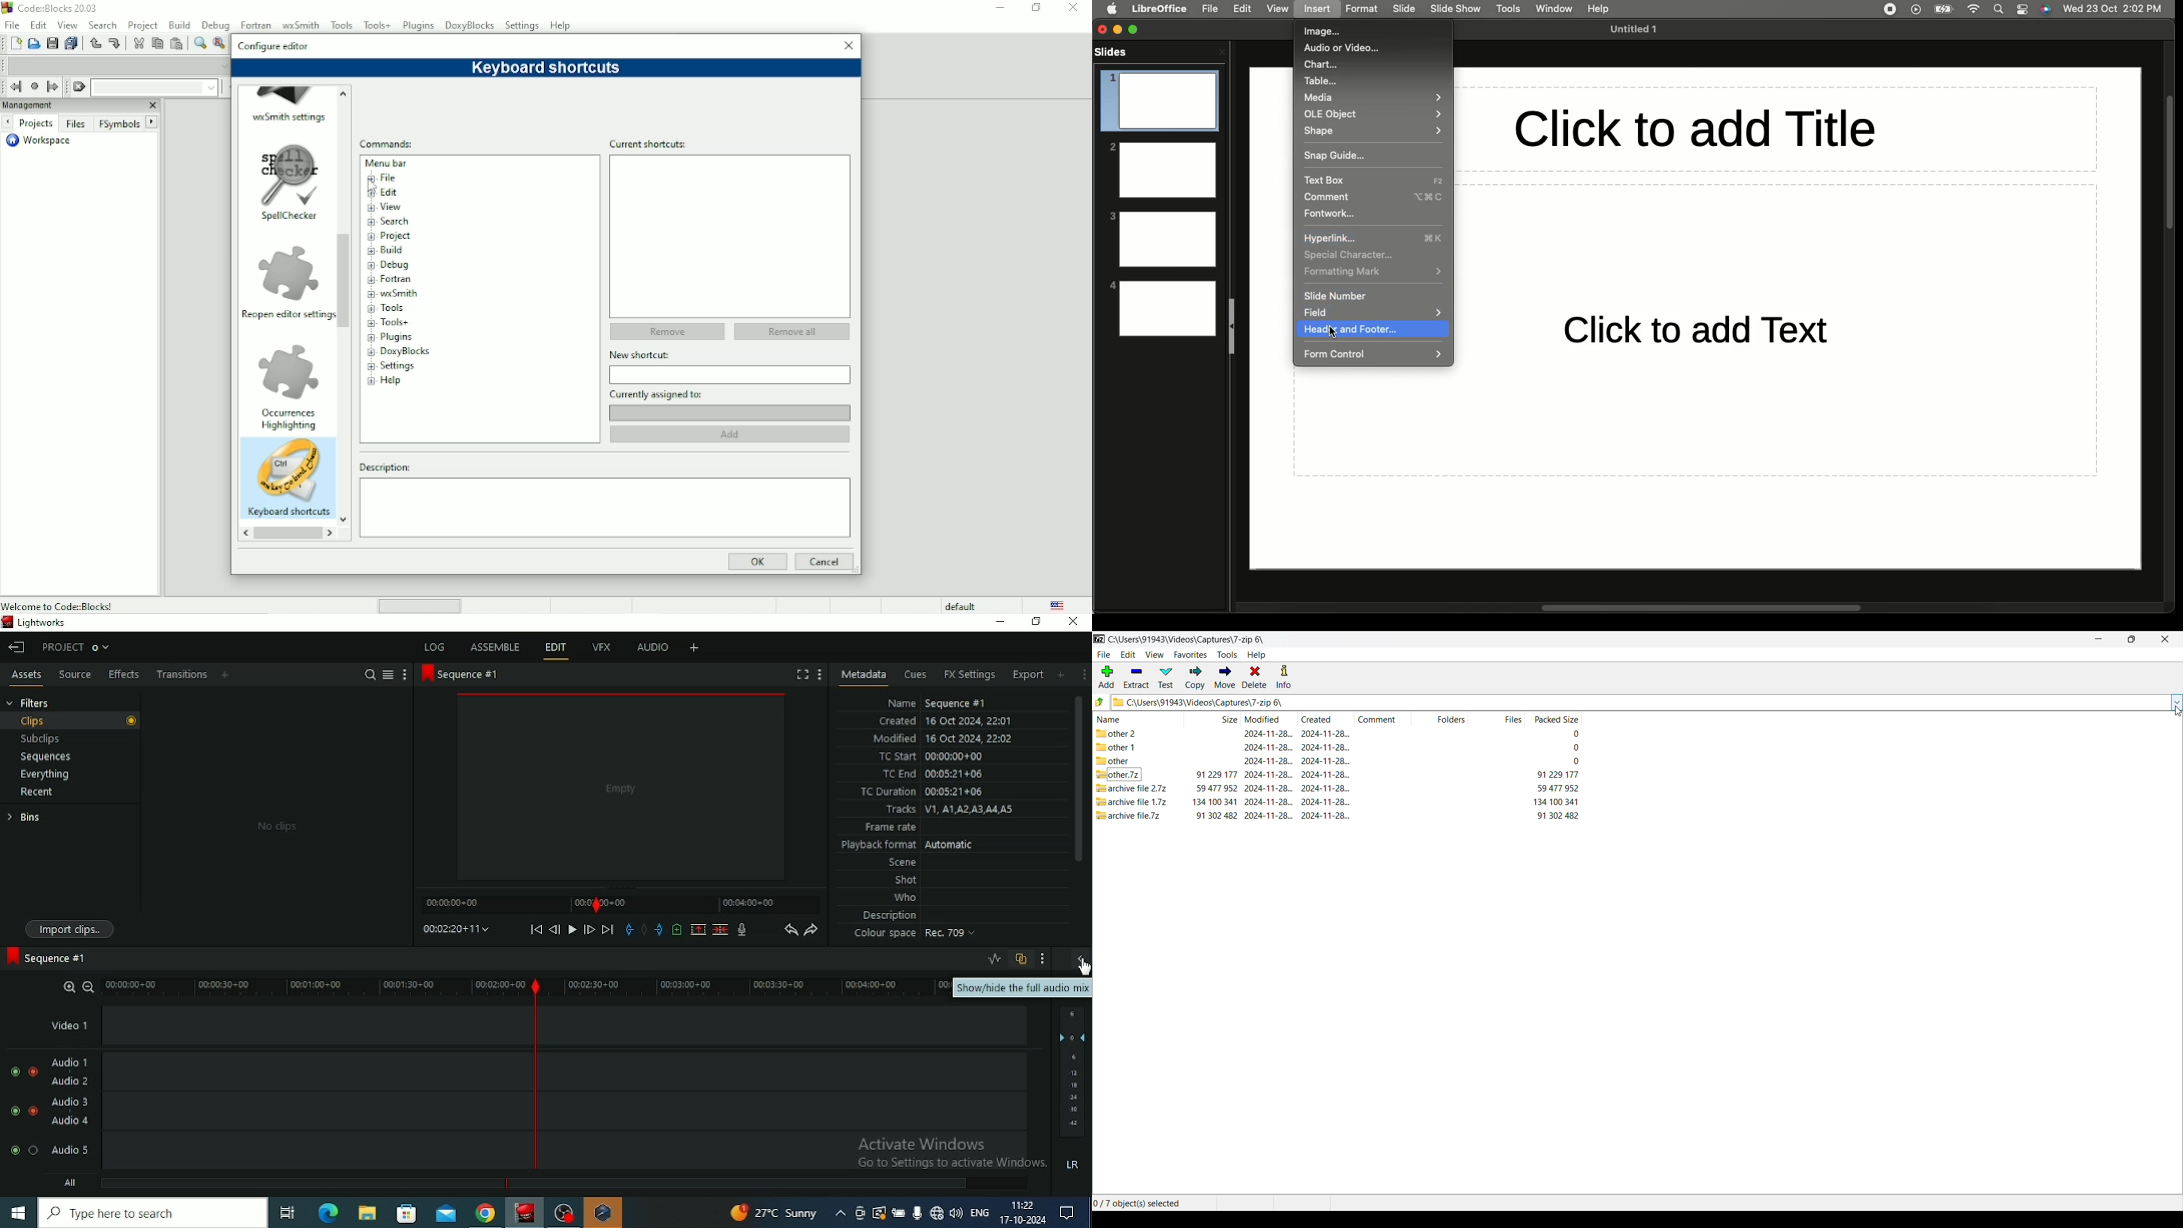 This screenshot has height=1232, width=2184. What do you see at coordinates (403, 675) in the screenshot?
I see `Show settings menu` at bounding box center [403, 675].